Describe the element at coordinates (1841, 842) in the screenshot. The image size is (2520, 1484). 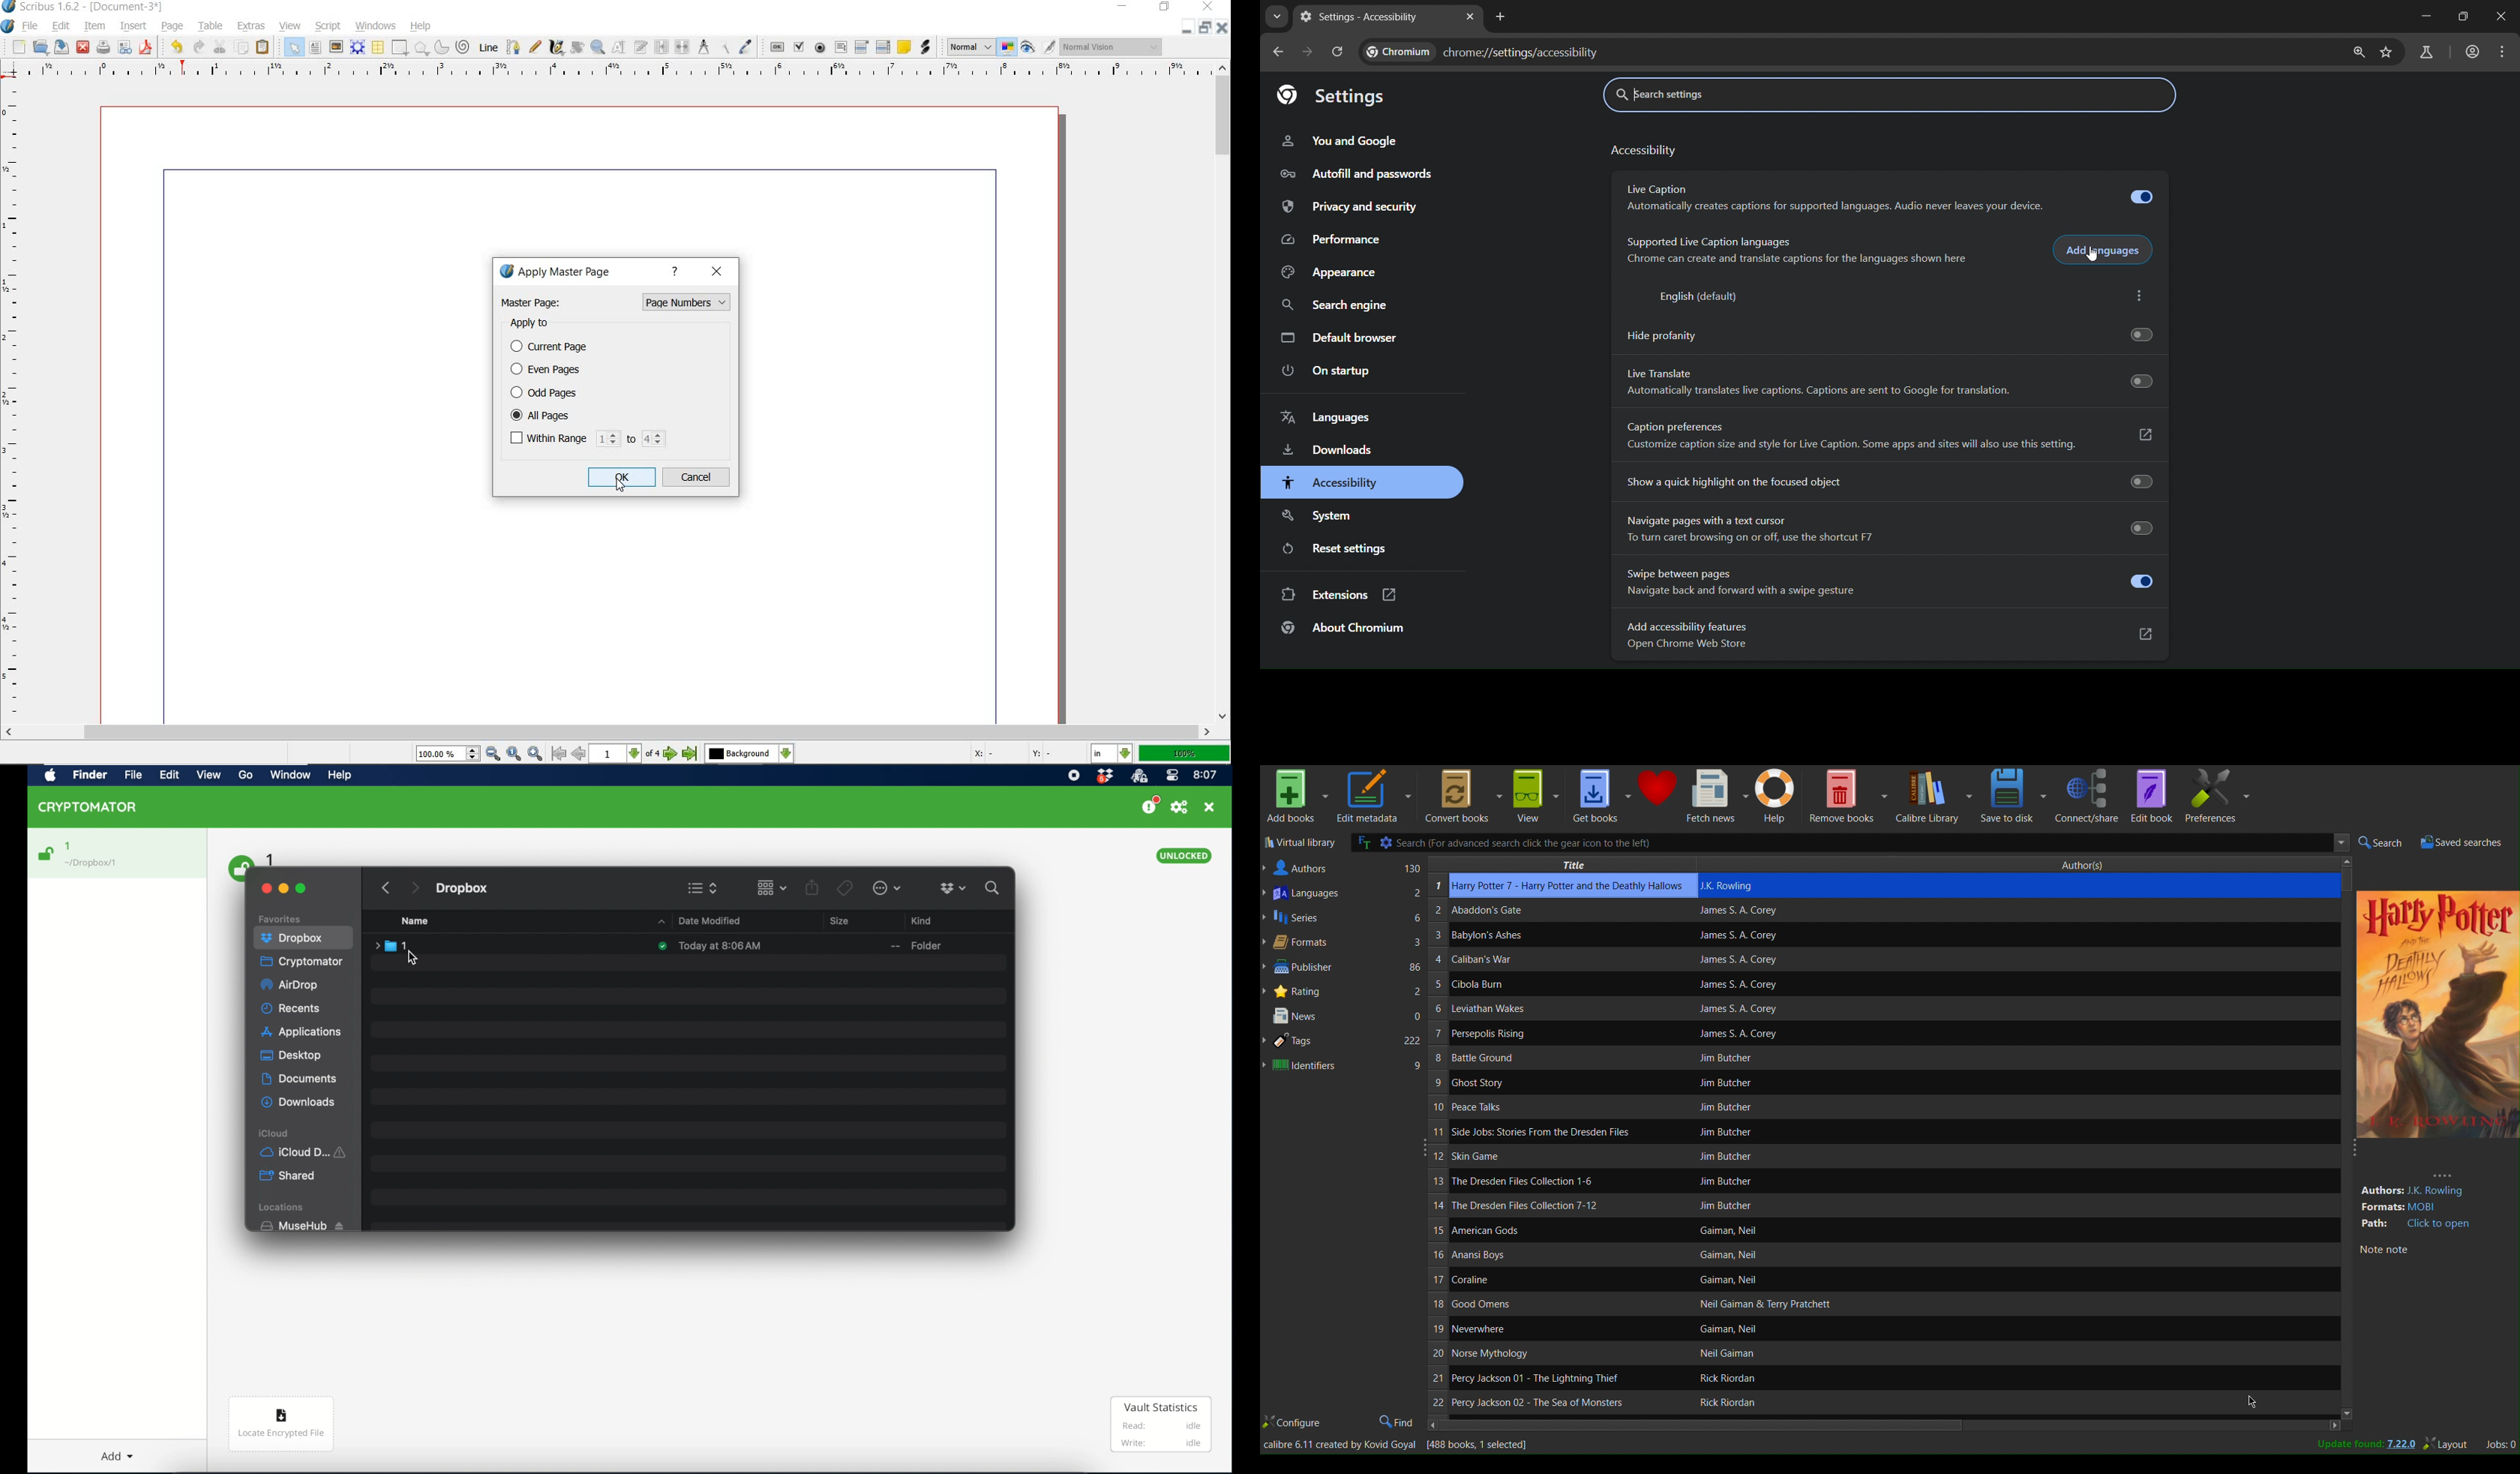
I see `Search bar` at that location.